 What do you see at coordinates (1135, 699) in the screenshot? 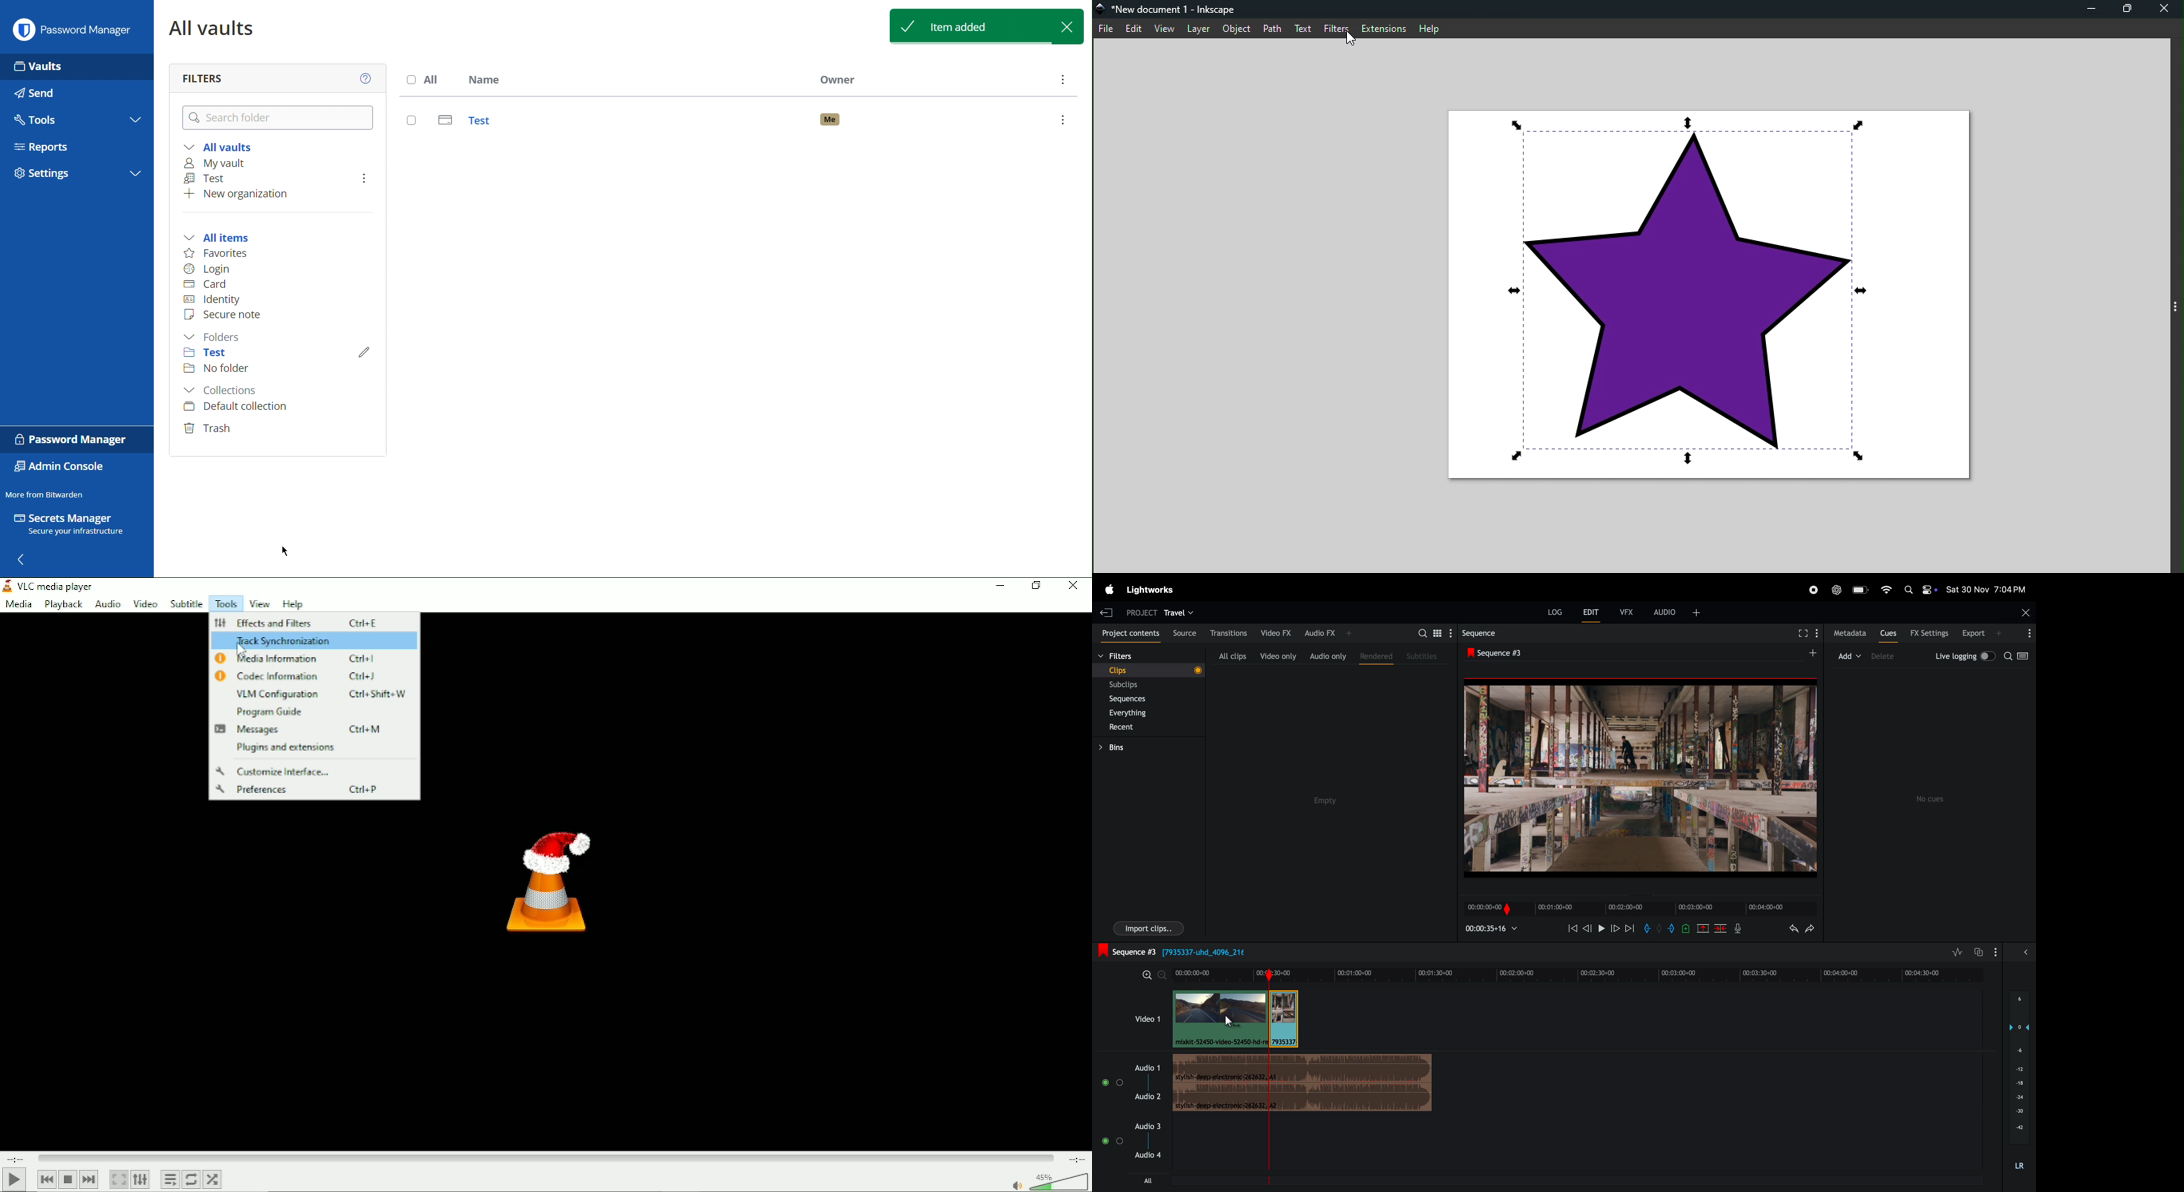
I see `sequences` at bounding box center [1135, 699].